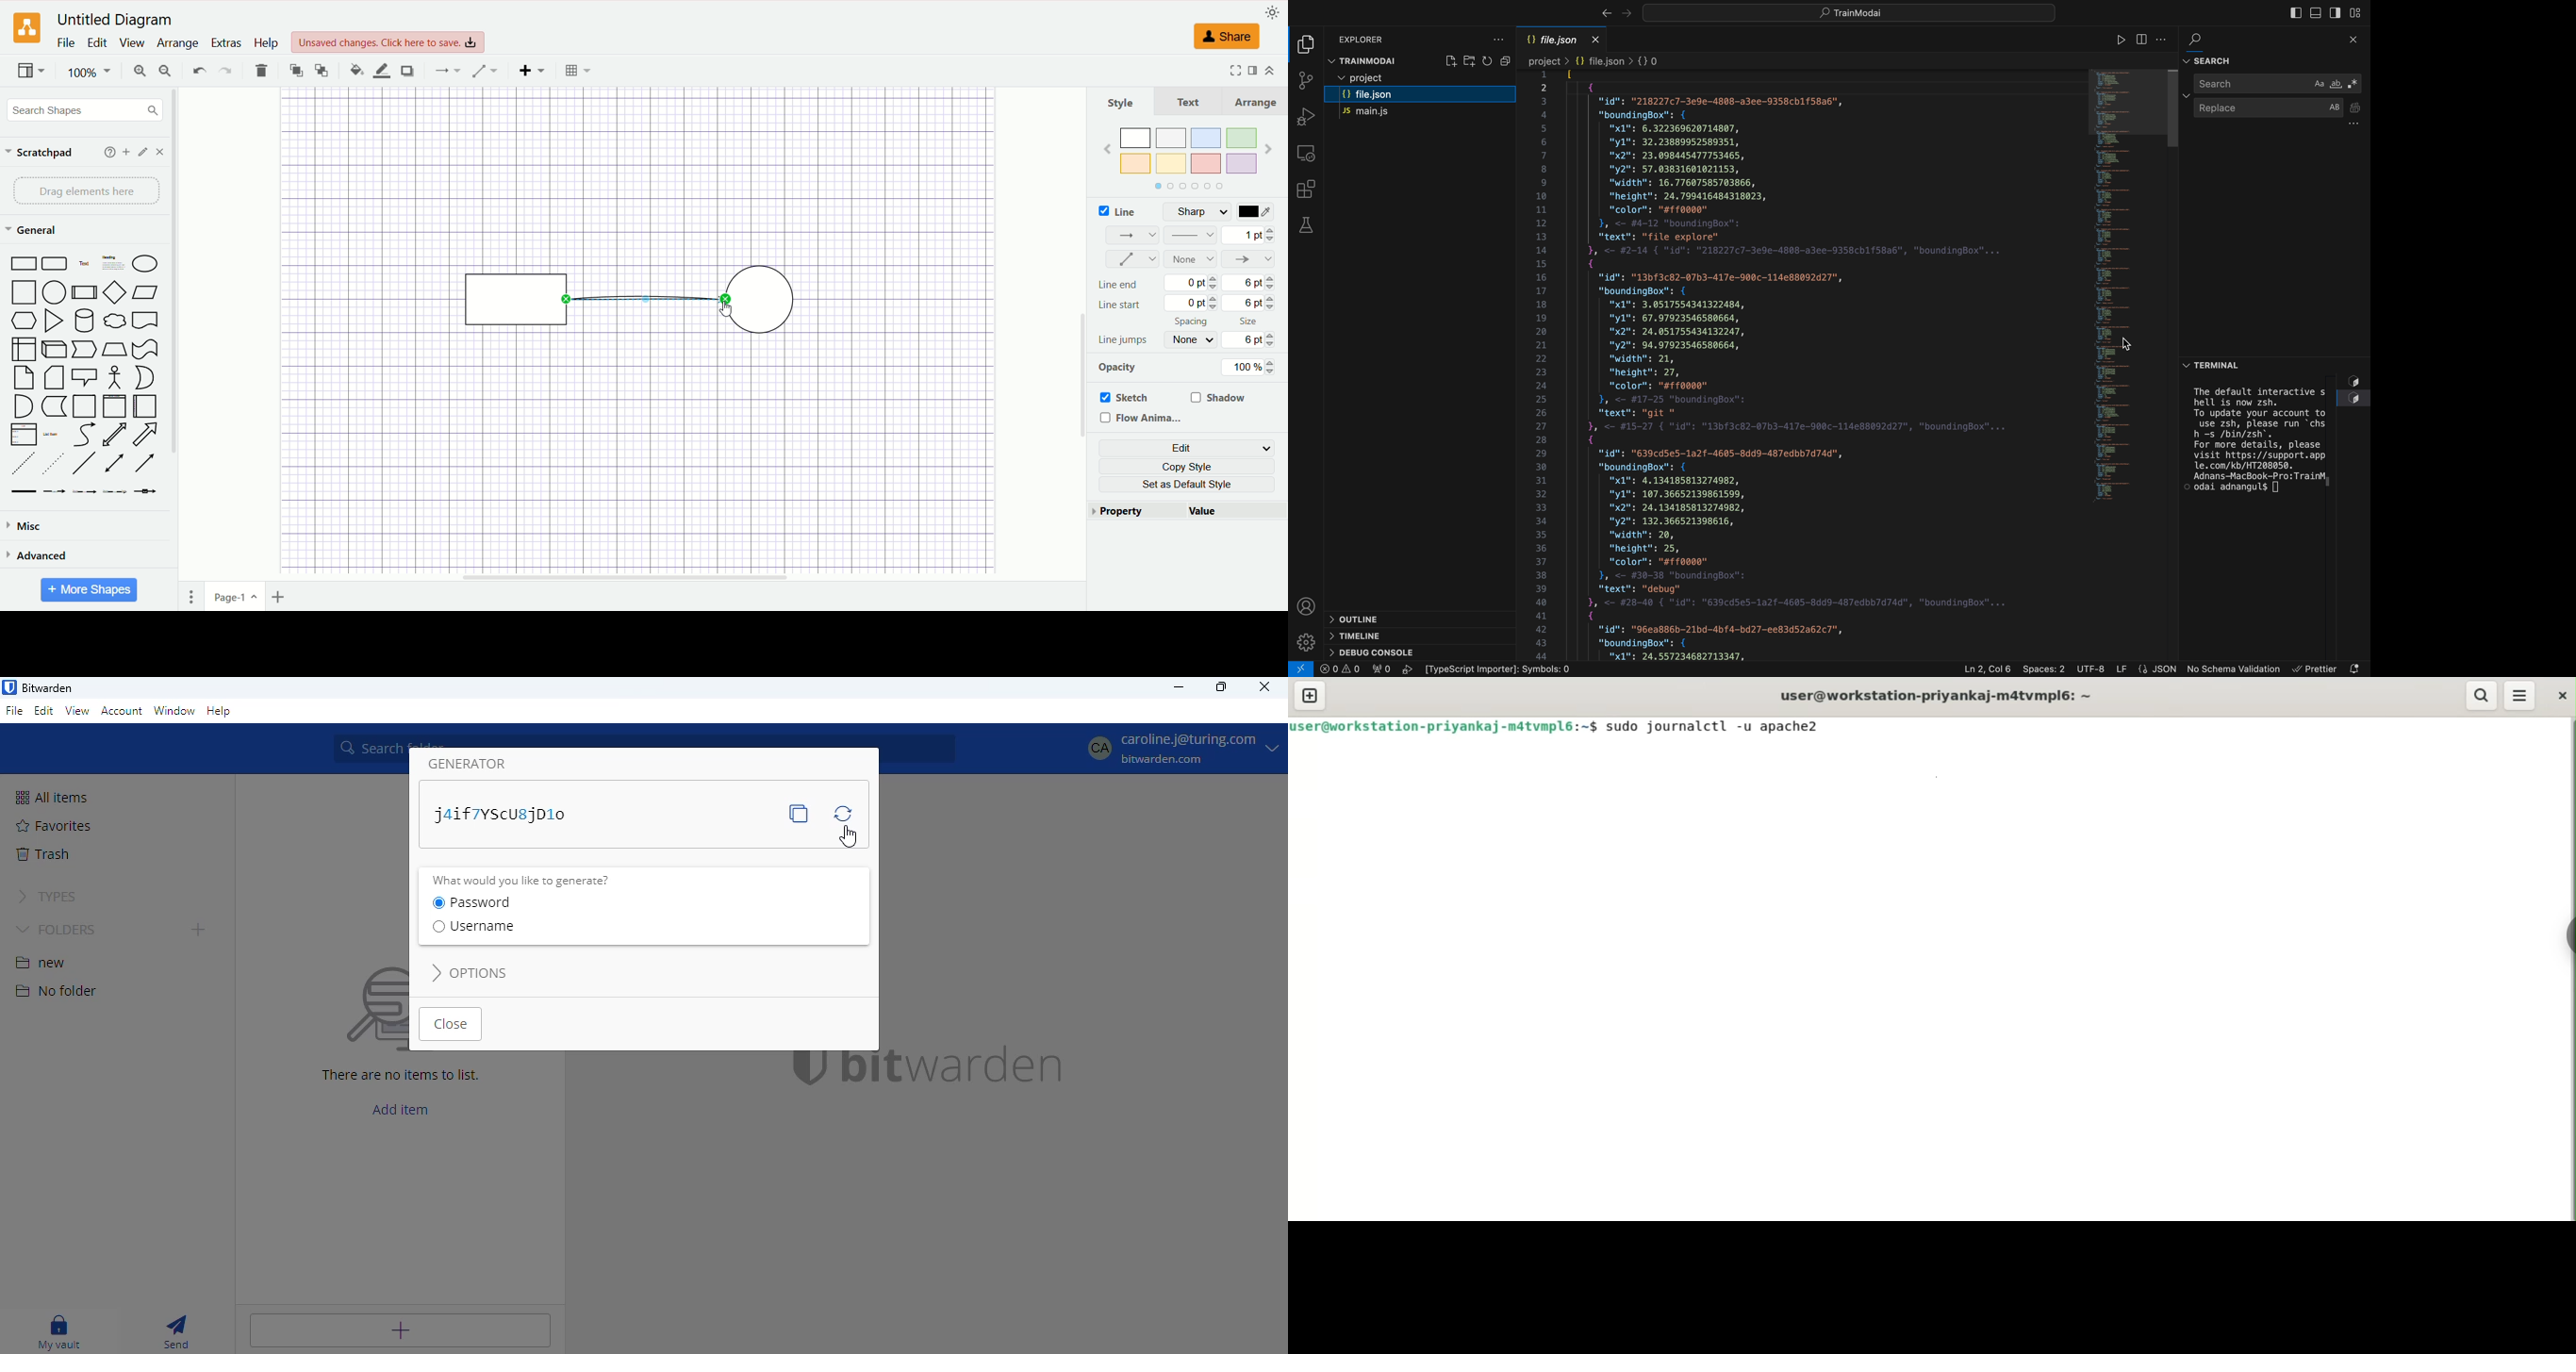 This screenshot has width=2576, height=1372. Describe the element at coordinates (260, 69) in the screenshot. I see `delete` at that location.